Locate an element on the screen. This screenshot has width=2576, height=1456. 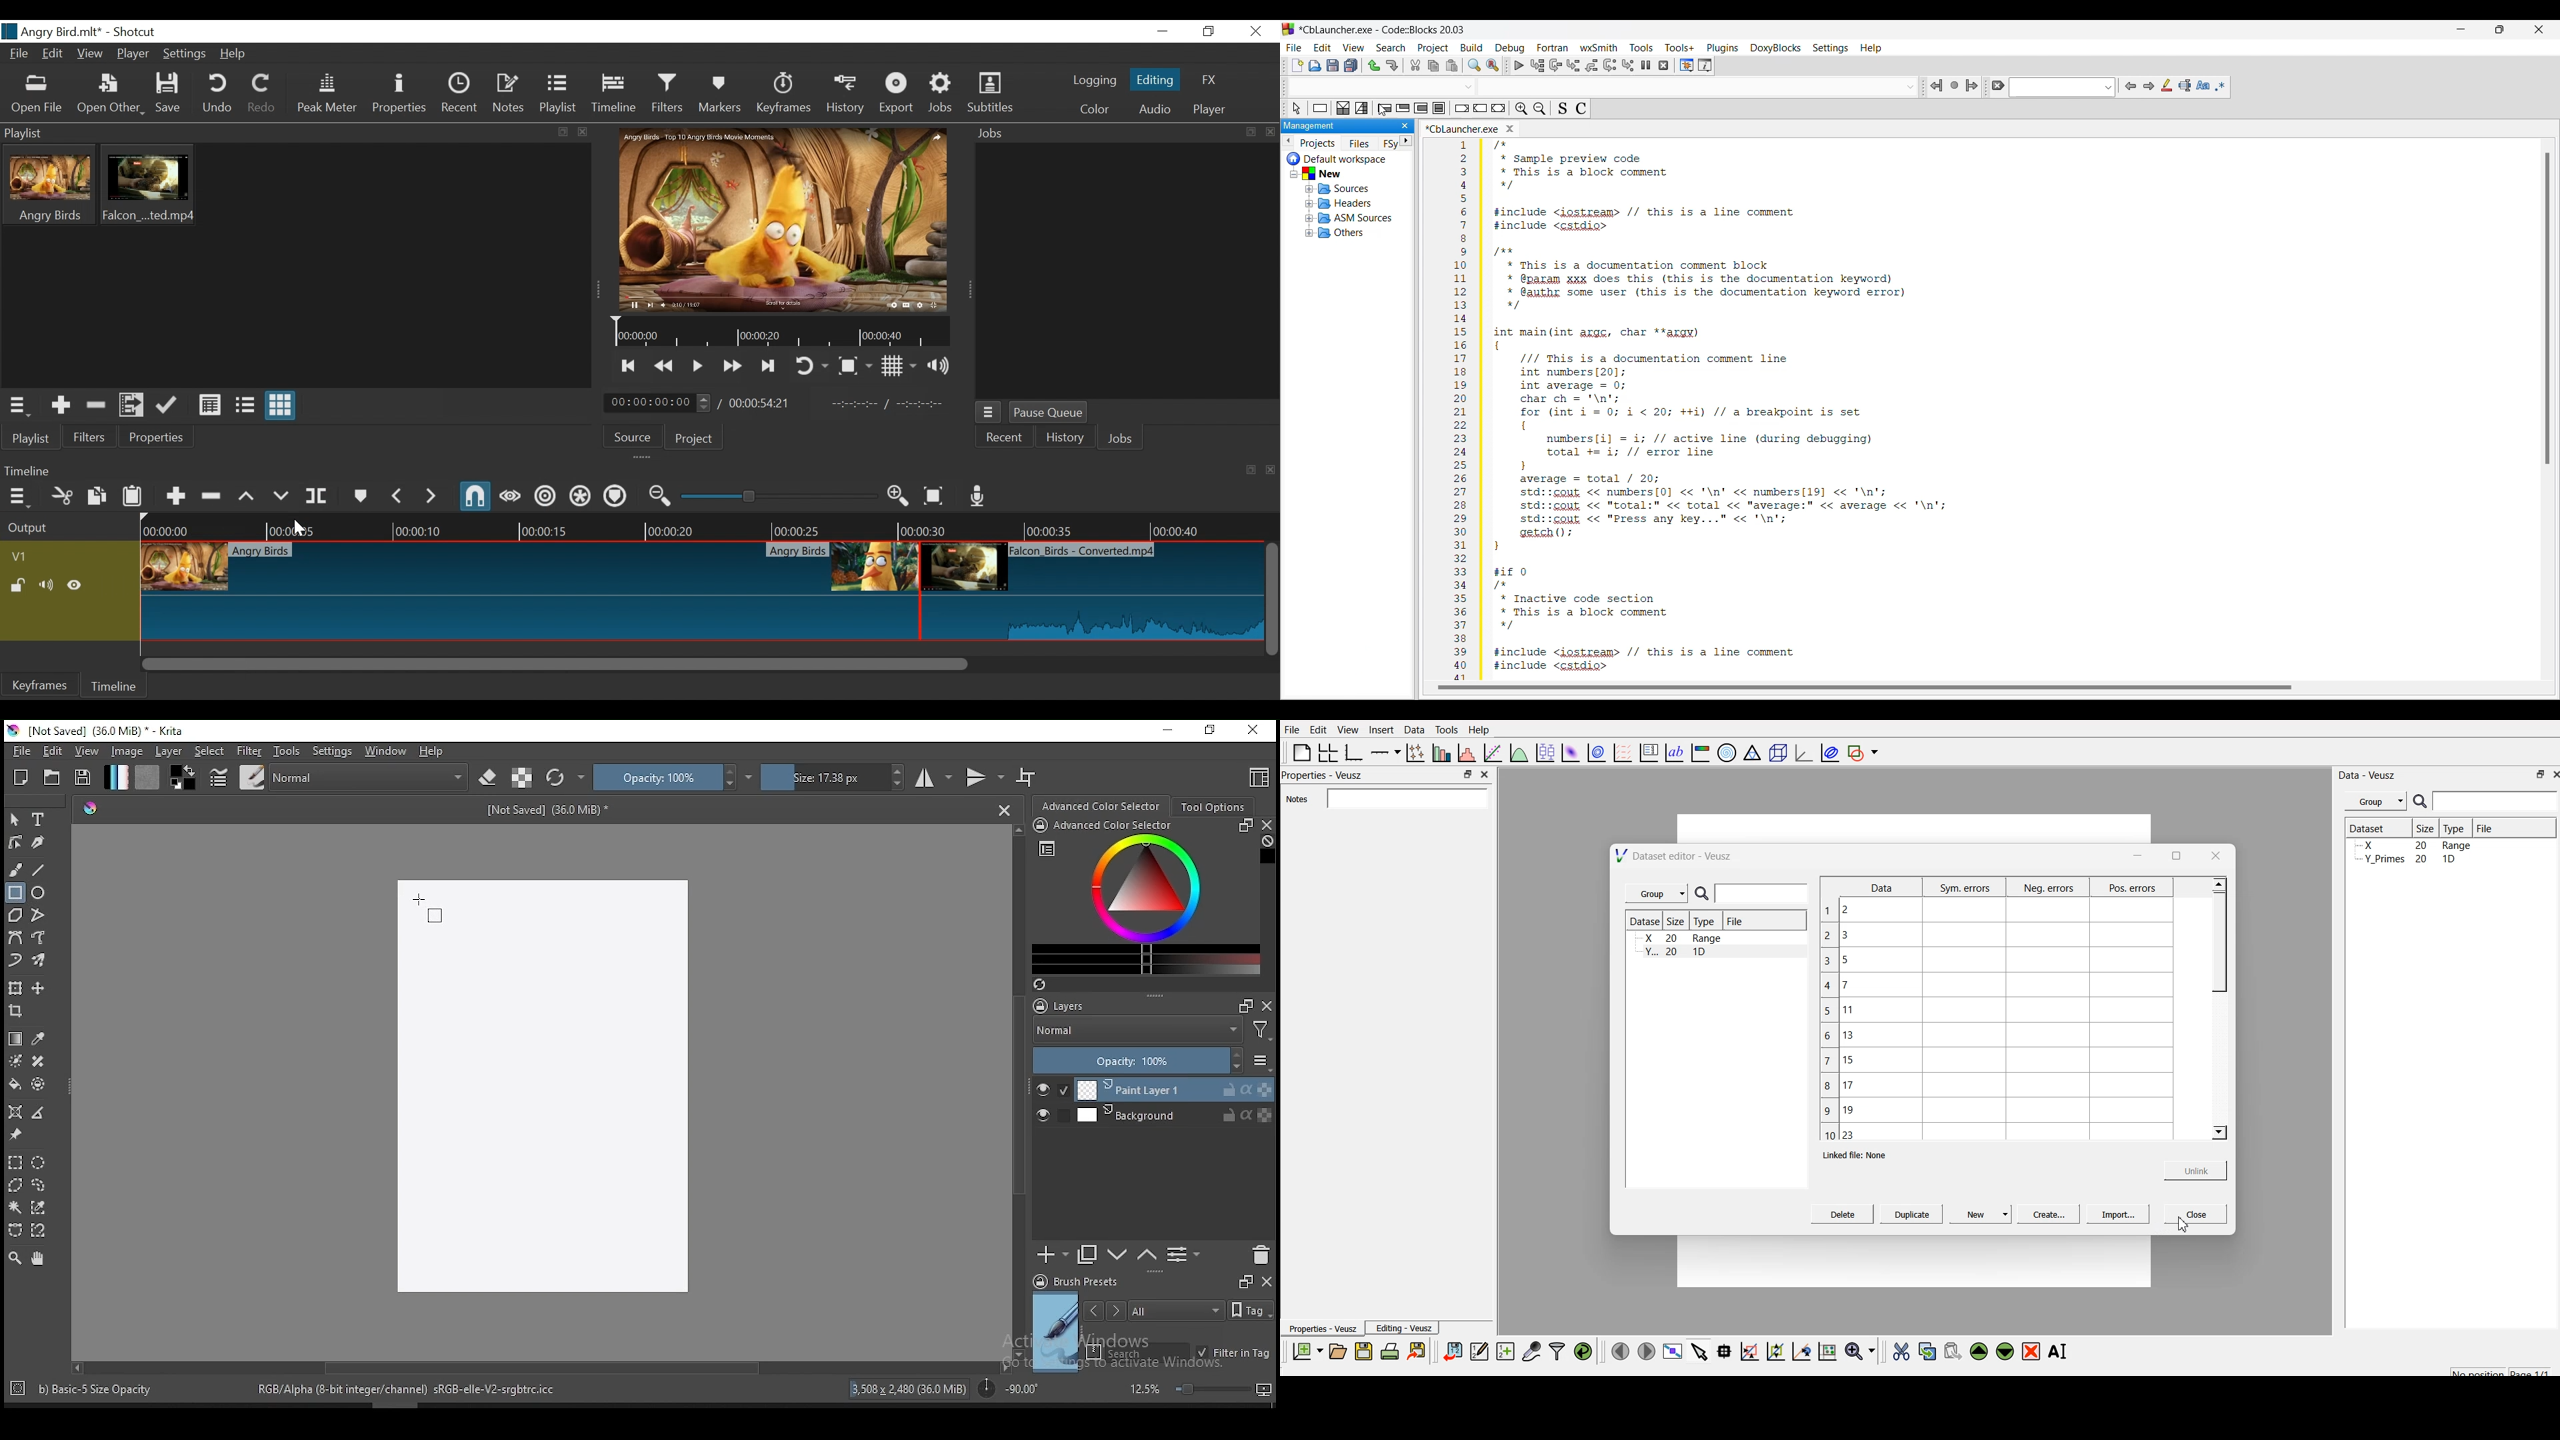
Edit menu is located at coordinates (1323, 47).